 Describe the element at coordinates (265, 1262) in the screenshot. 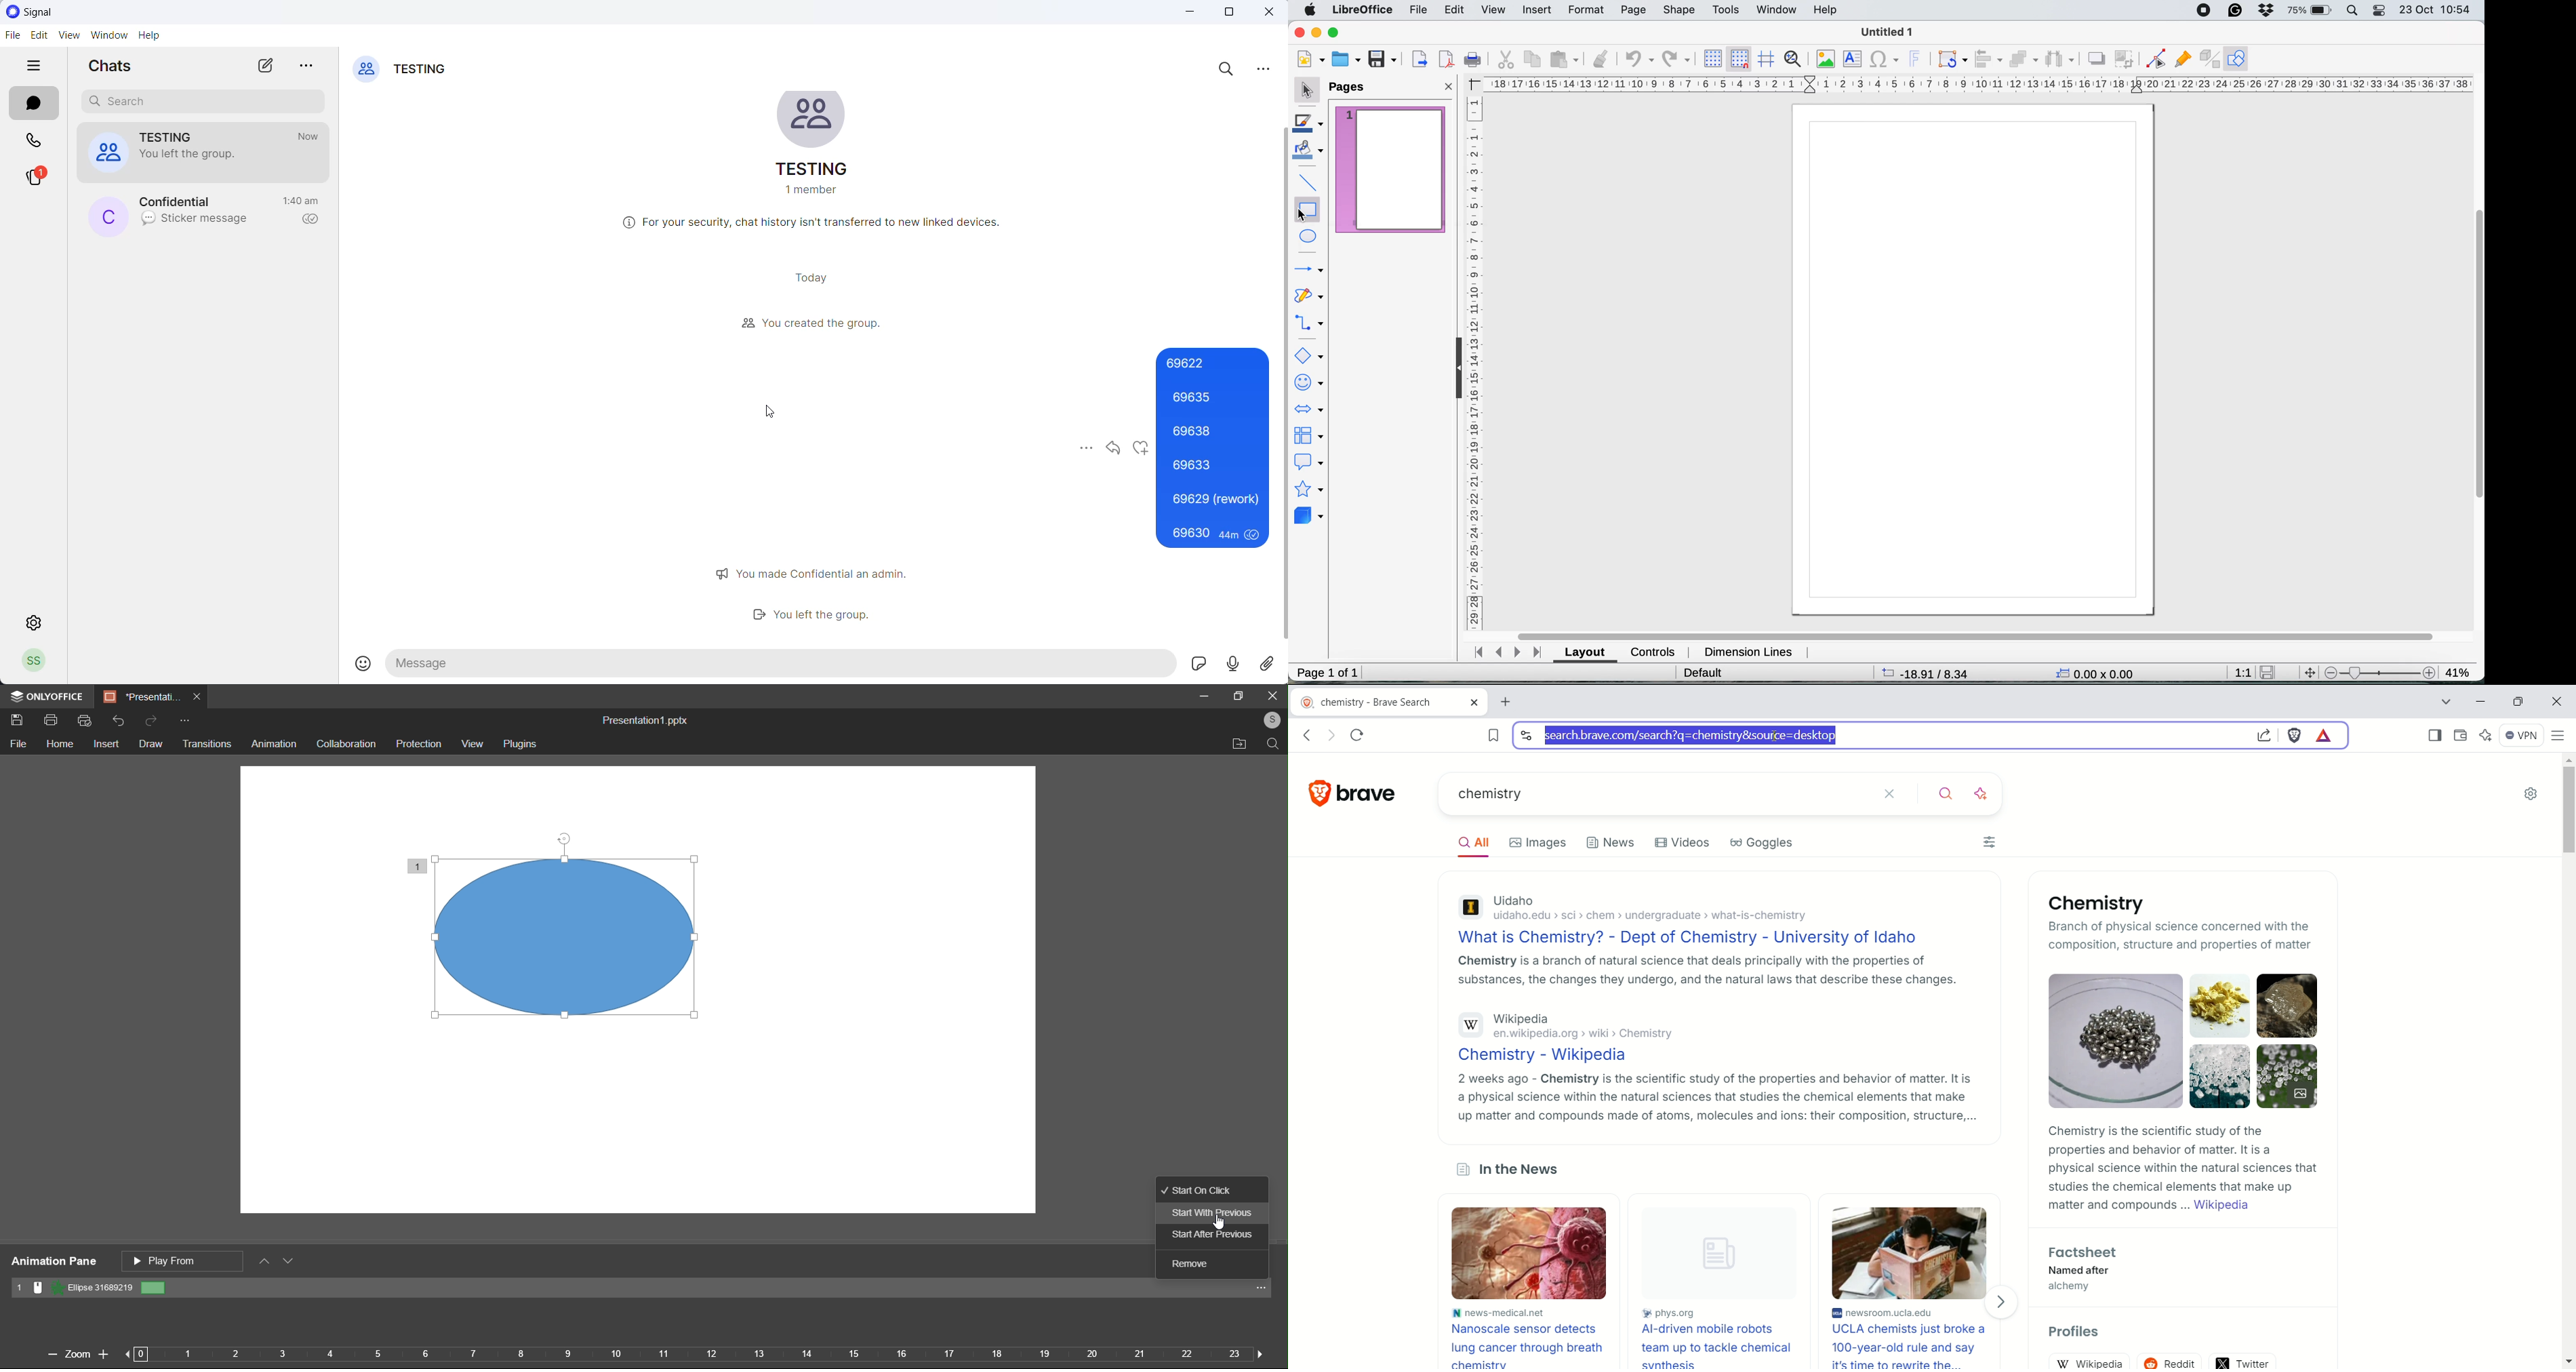

I see `move up` at that location.